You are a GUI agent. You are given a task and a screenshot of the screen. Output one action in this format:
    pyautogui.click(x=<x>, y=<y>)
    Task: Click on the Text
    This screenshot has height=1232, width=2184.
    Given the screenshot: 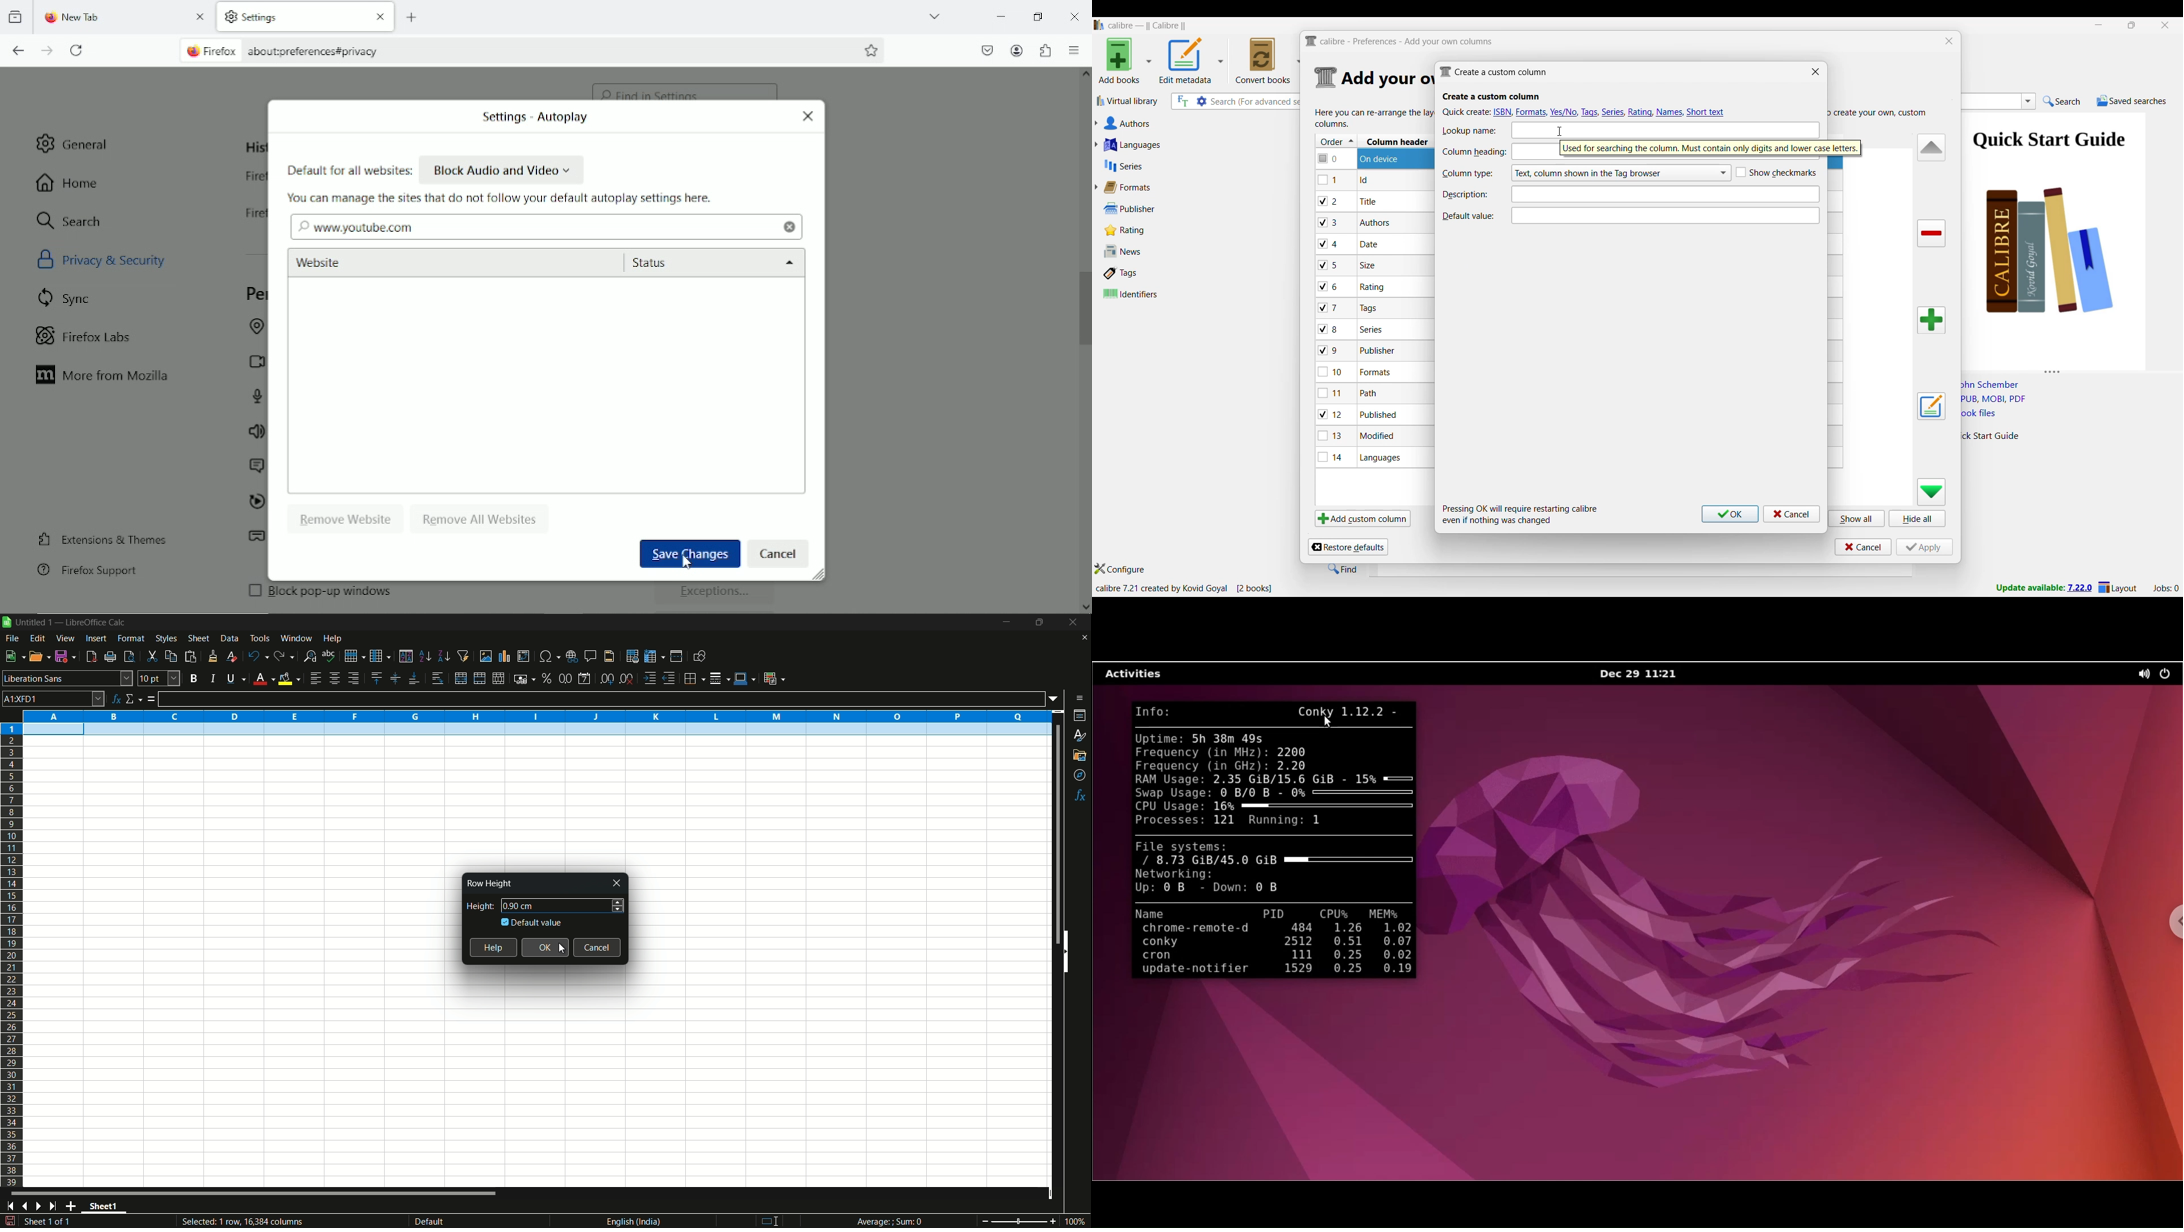 What is the action you would take?
    pyautogui.click(x=1665, y=195)
    